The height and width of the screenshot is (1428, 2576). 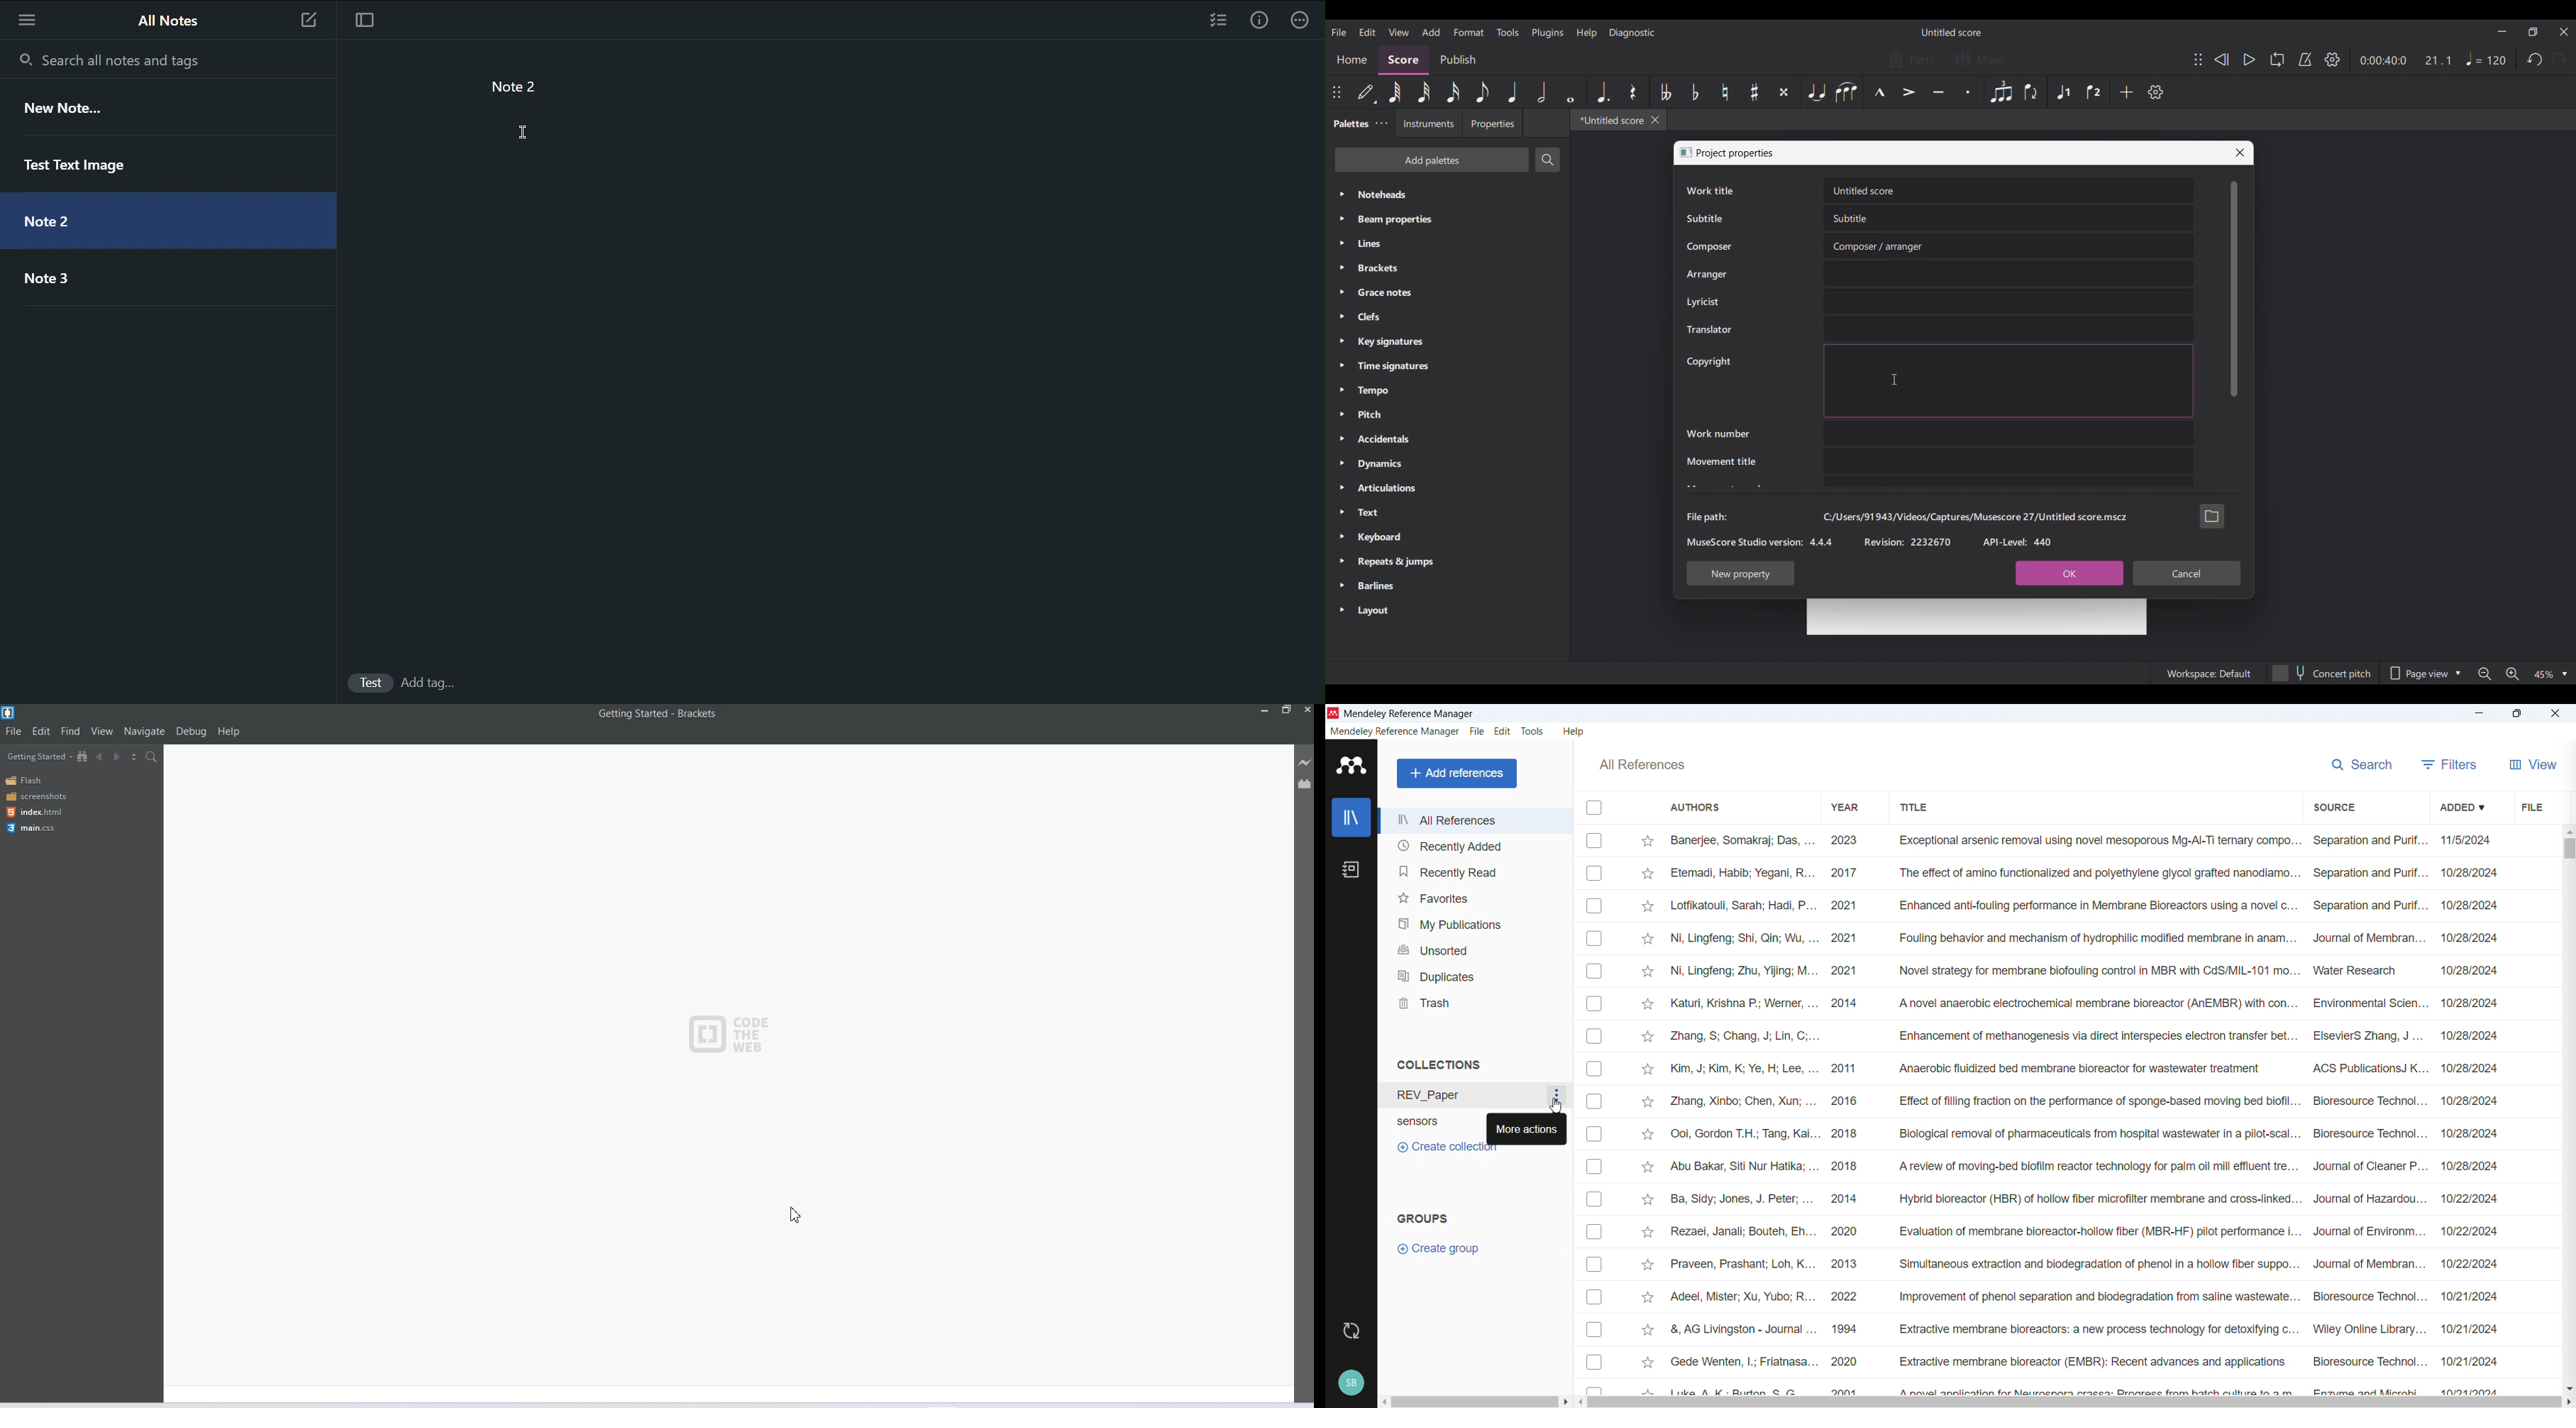 I want to click on Select respective publication, so click(x=1594, y=1232).